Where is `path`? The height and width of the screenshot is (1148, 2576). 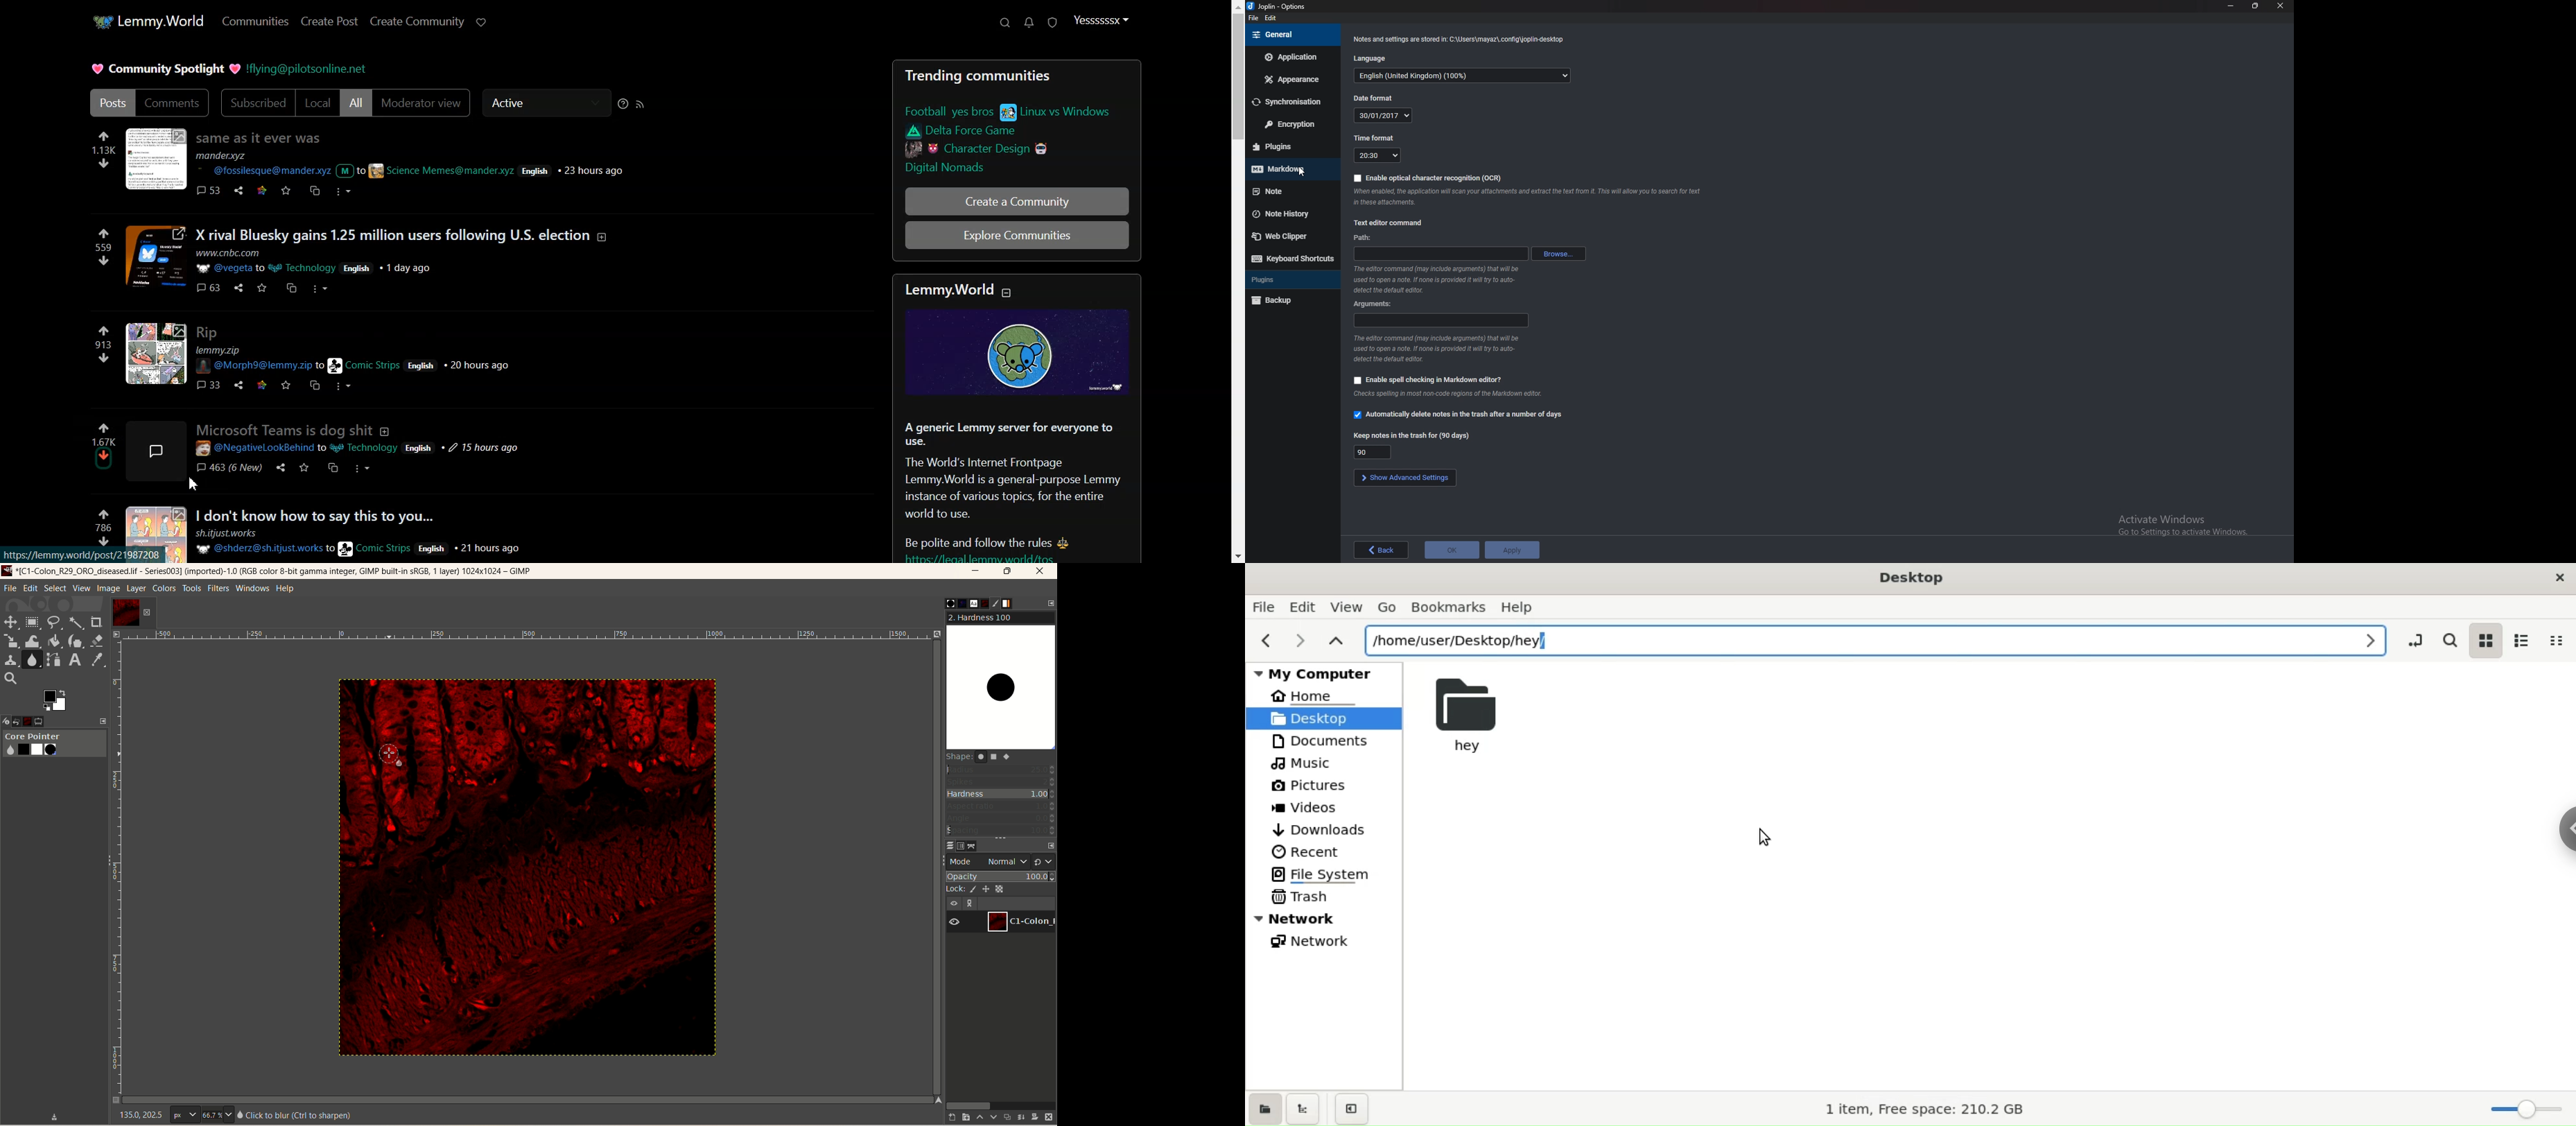
path is located at coordinates (1441, 254).